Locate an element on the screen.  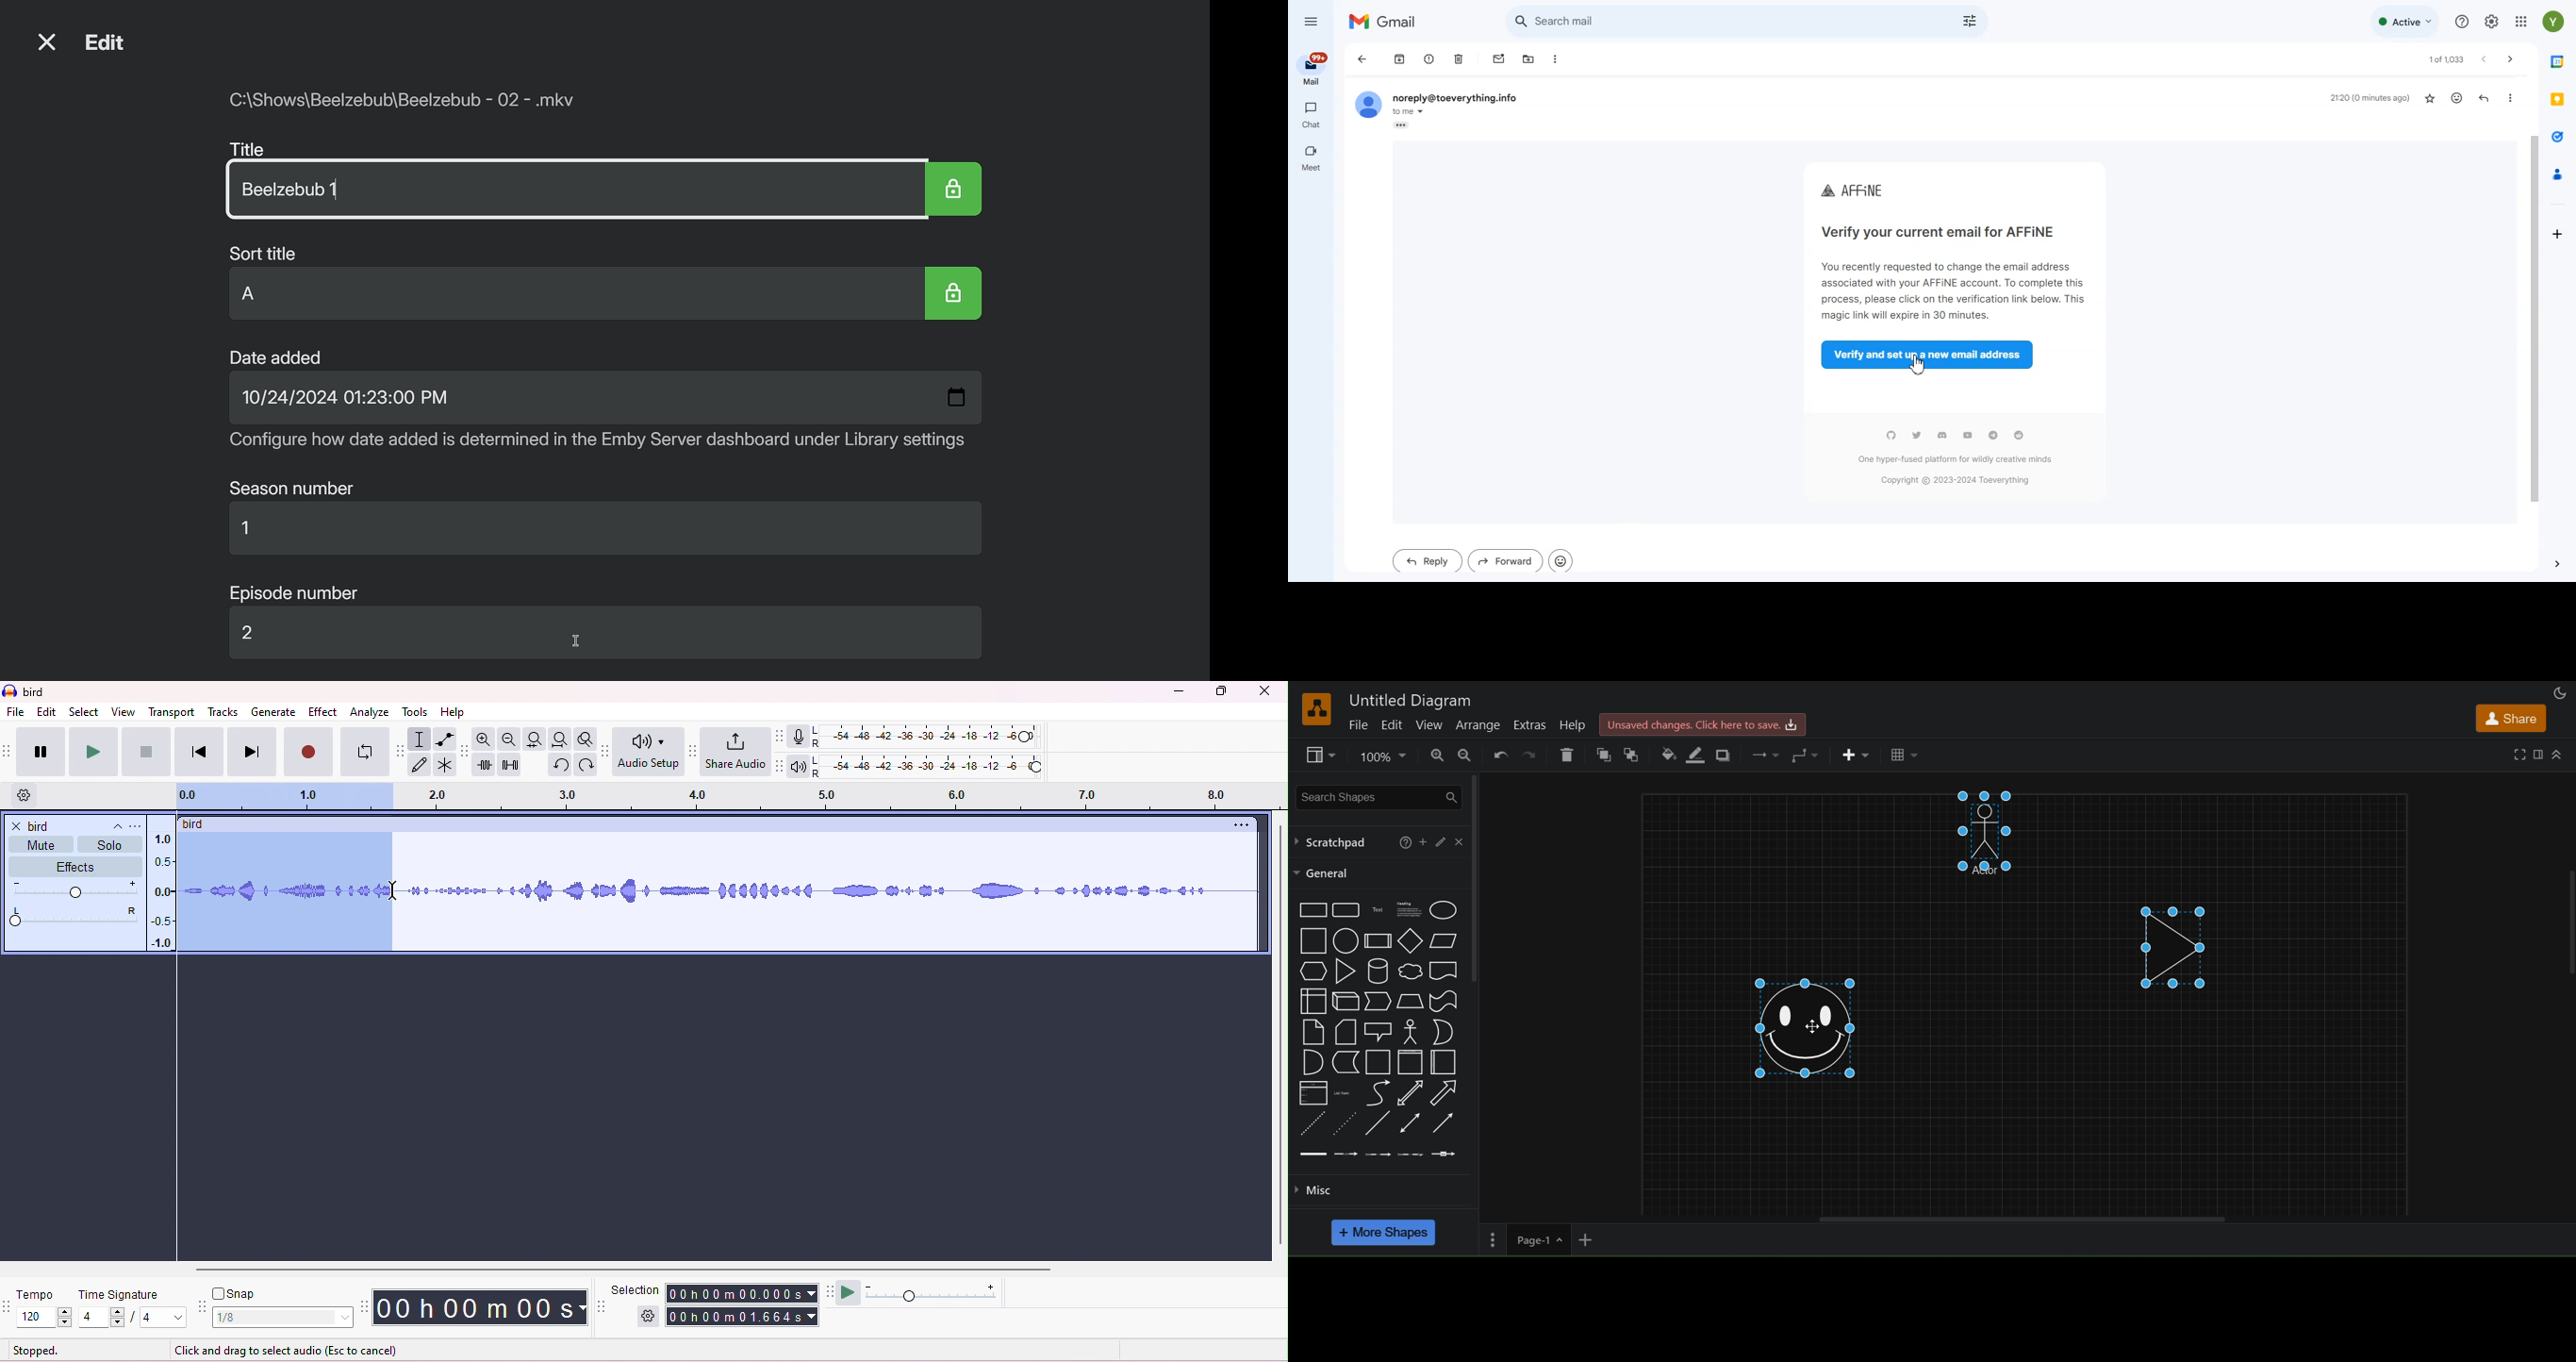
Keep is located at coordinates (2557, 101).